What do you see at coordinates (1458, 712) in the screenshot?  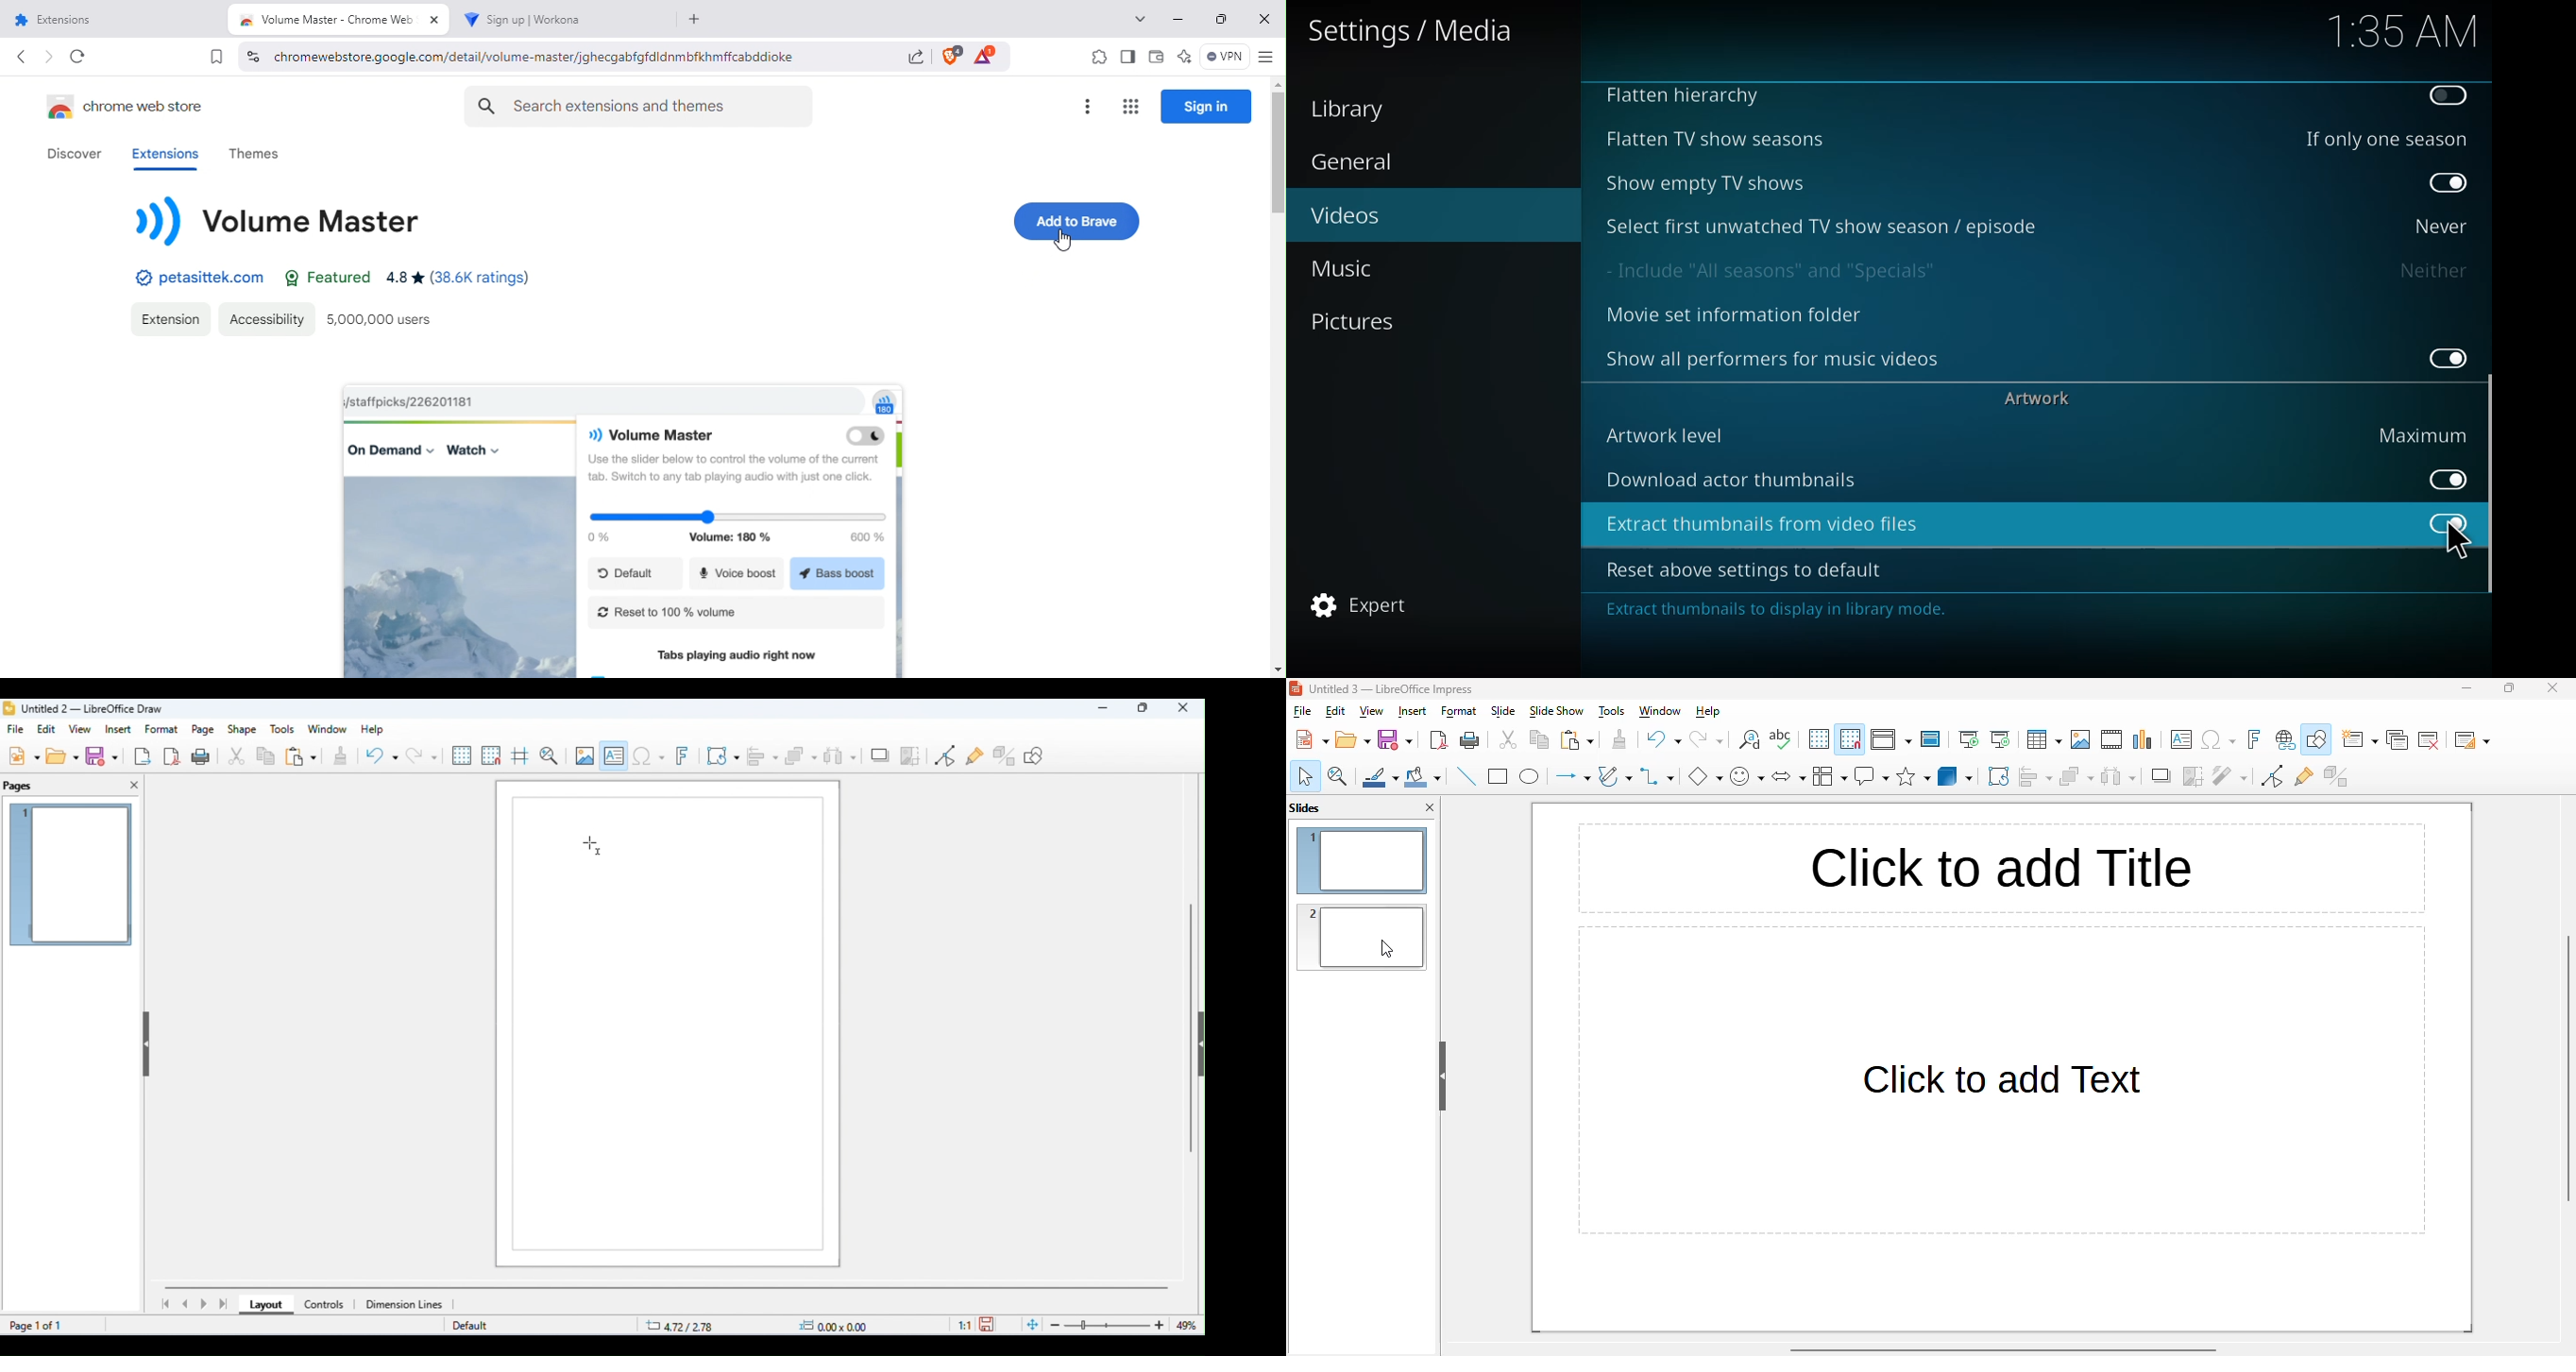 I see `format` at bounding box center [1458, 712].